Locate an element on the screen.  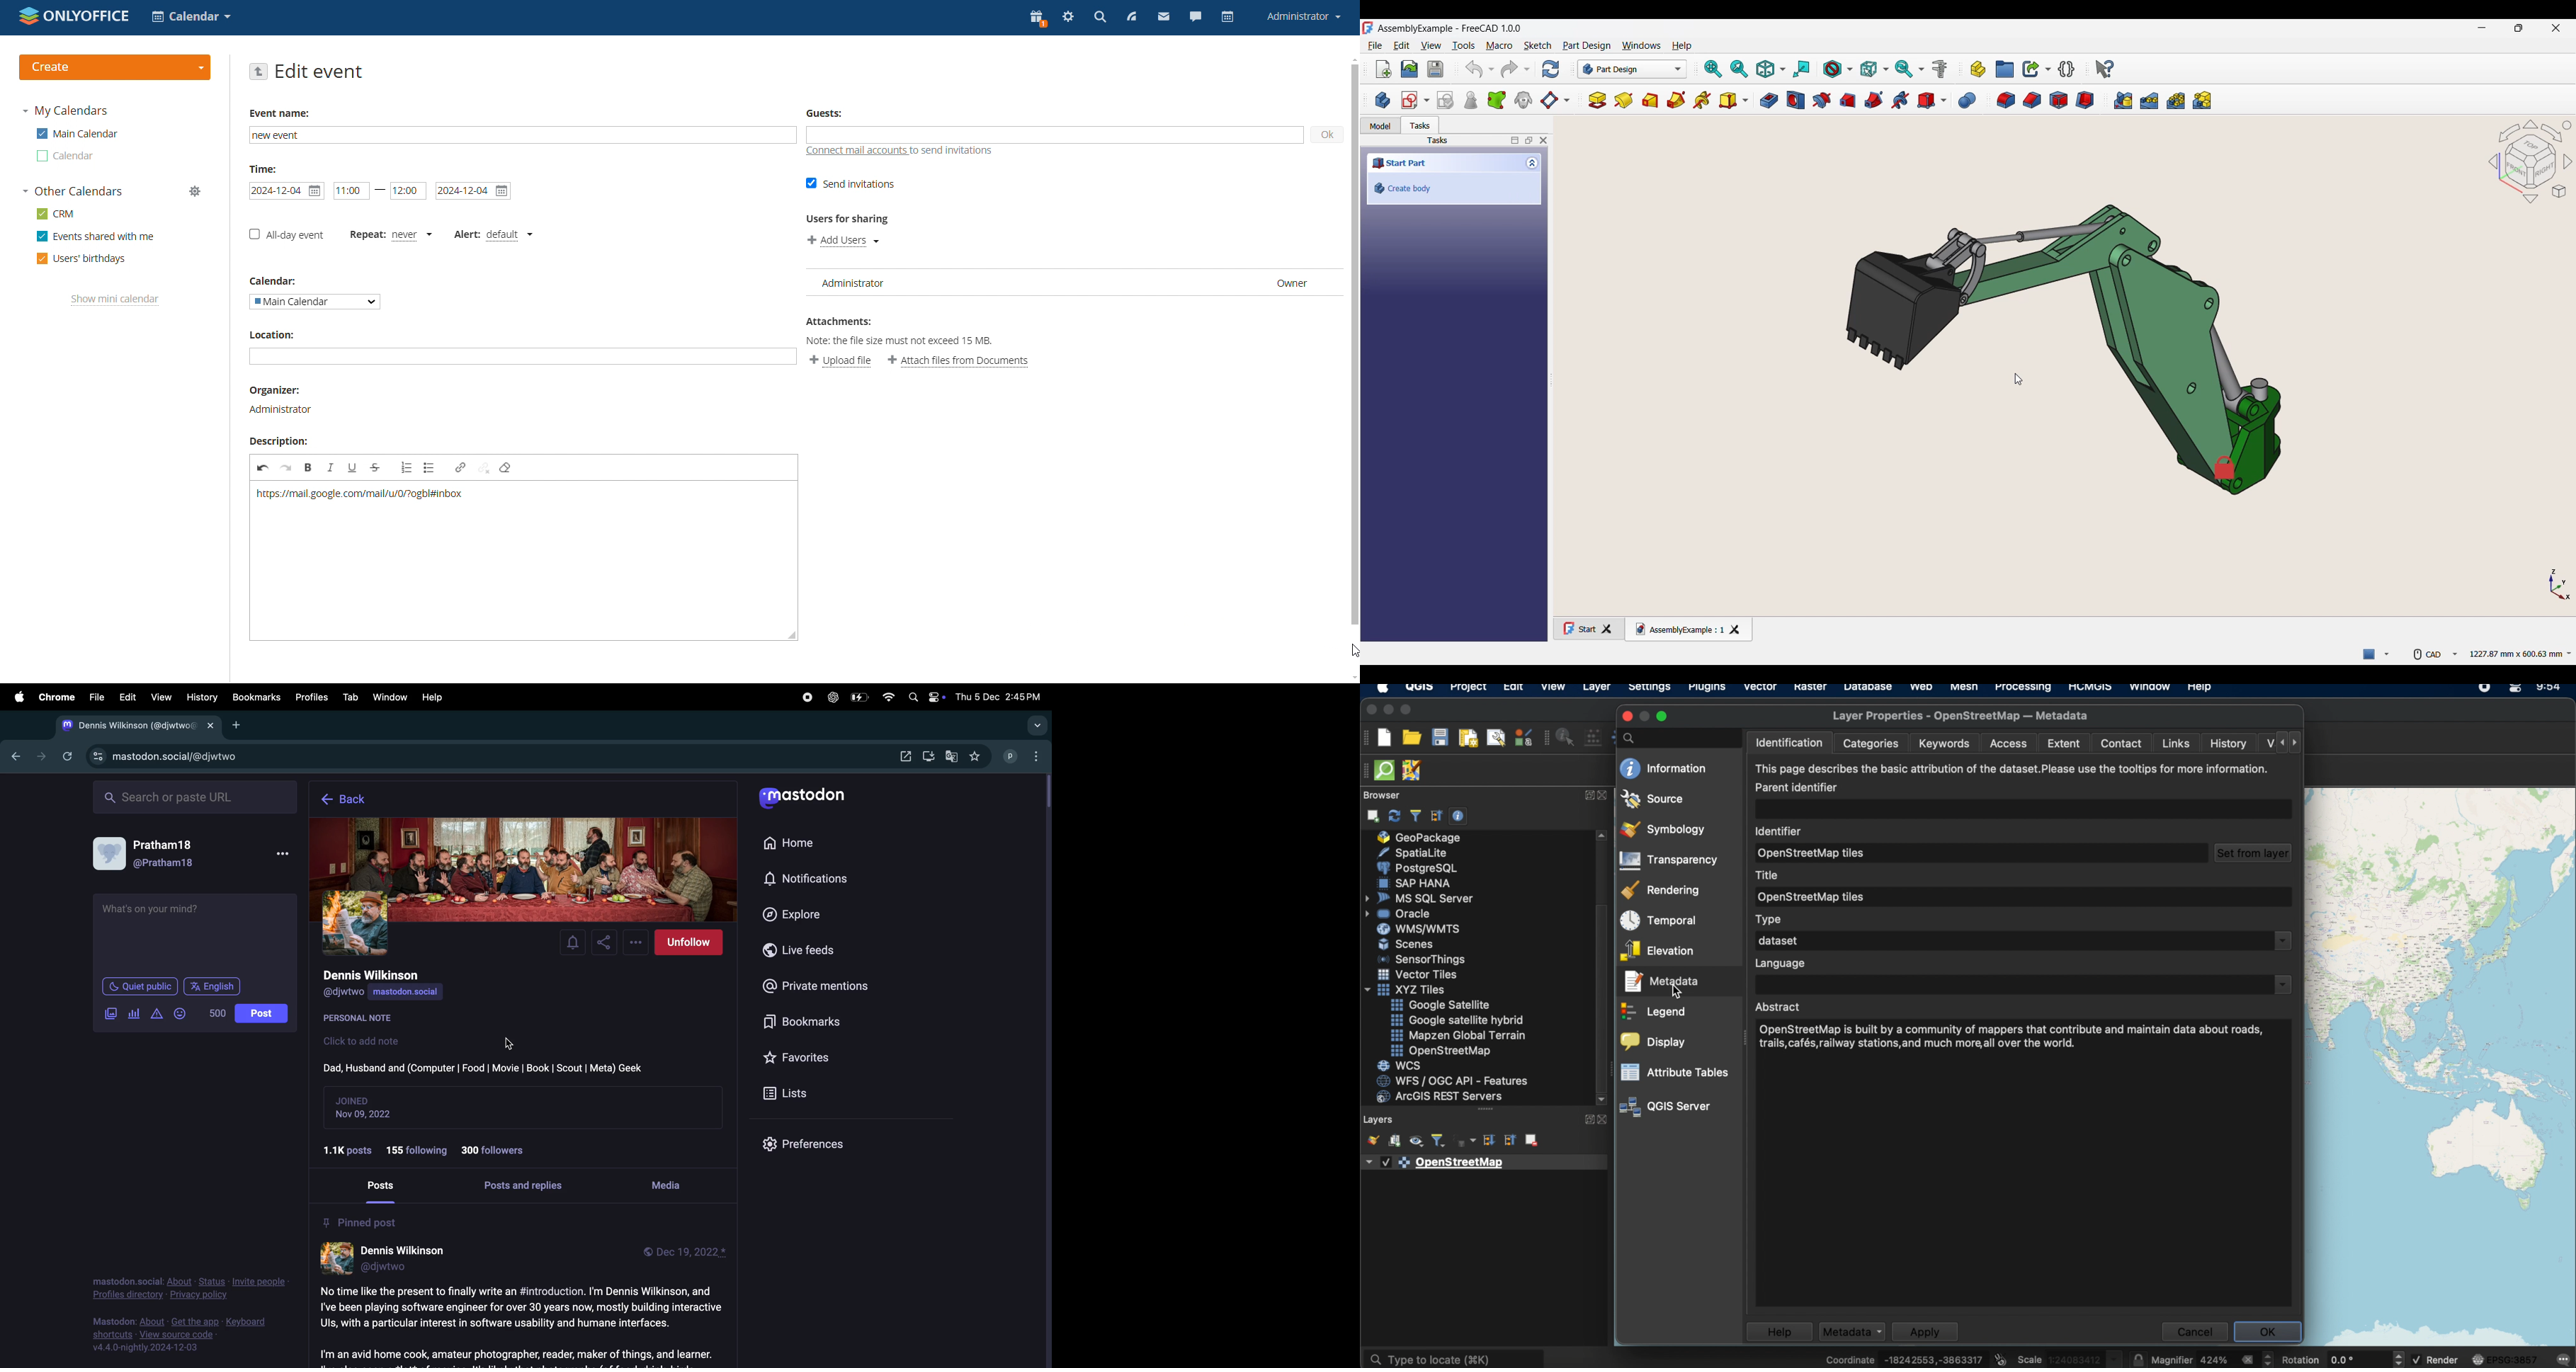
New is located at coordinates (1384, 69).